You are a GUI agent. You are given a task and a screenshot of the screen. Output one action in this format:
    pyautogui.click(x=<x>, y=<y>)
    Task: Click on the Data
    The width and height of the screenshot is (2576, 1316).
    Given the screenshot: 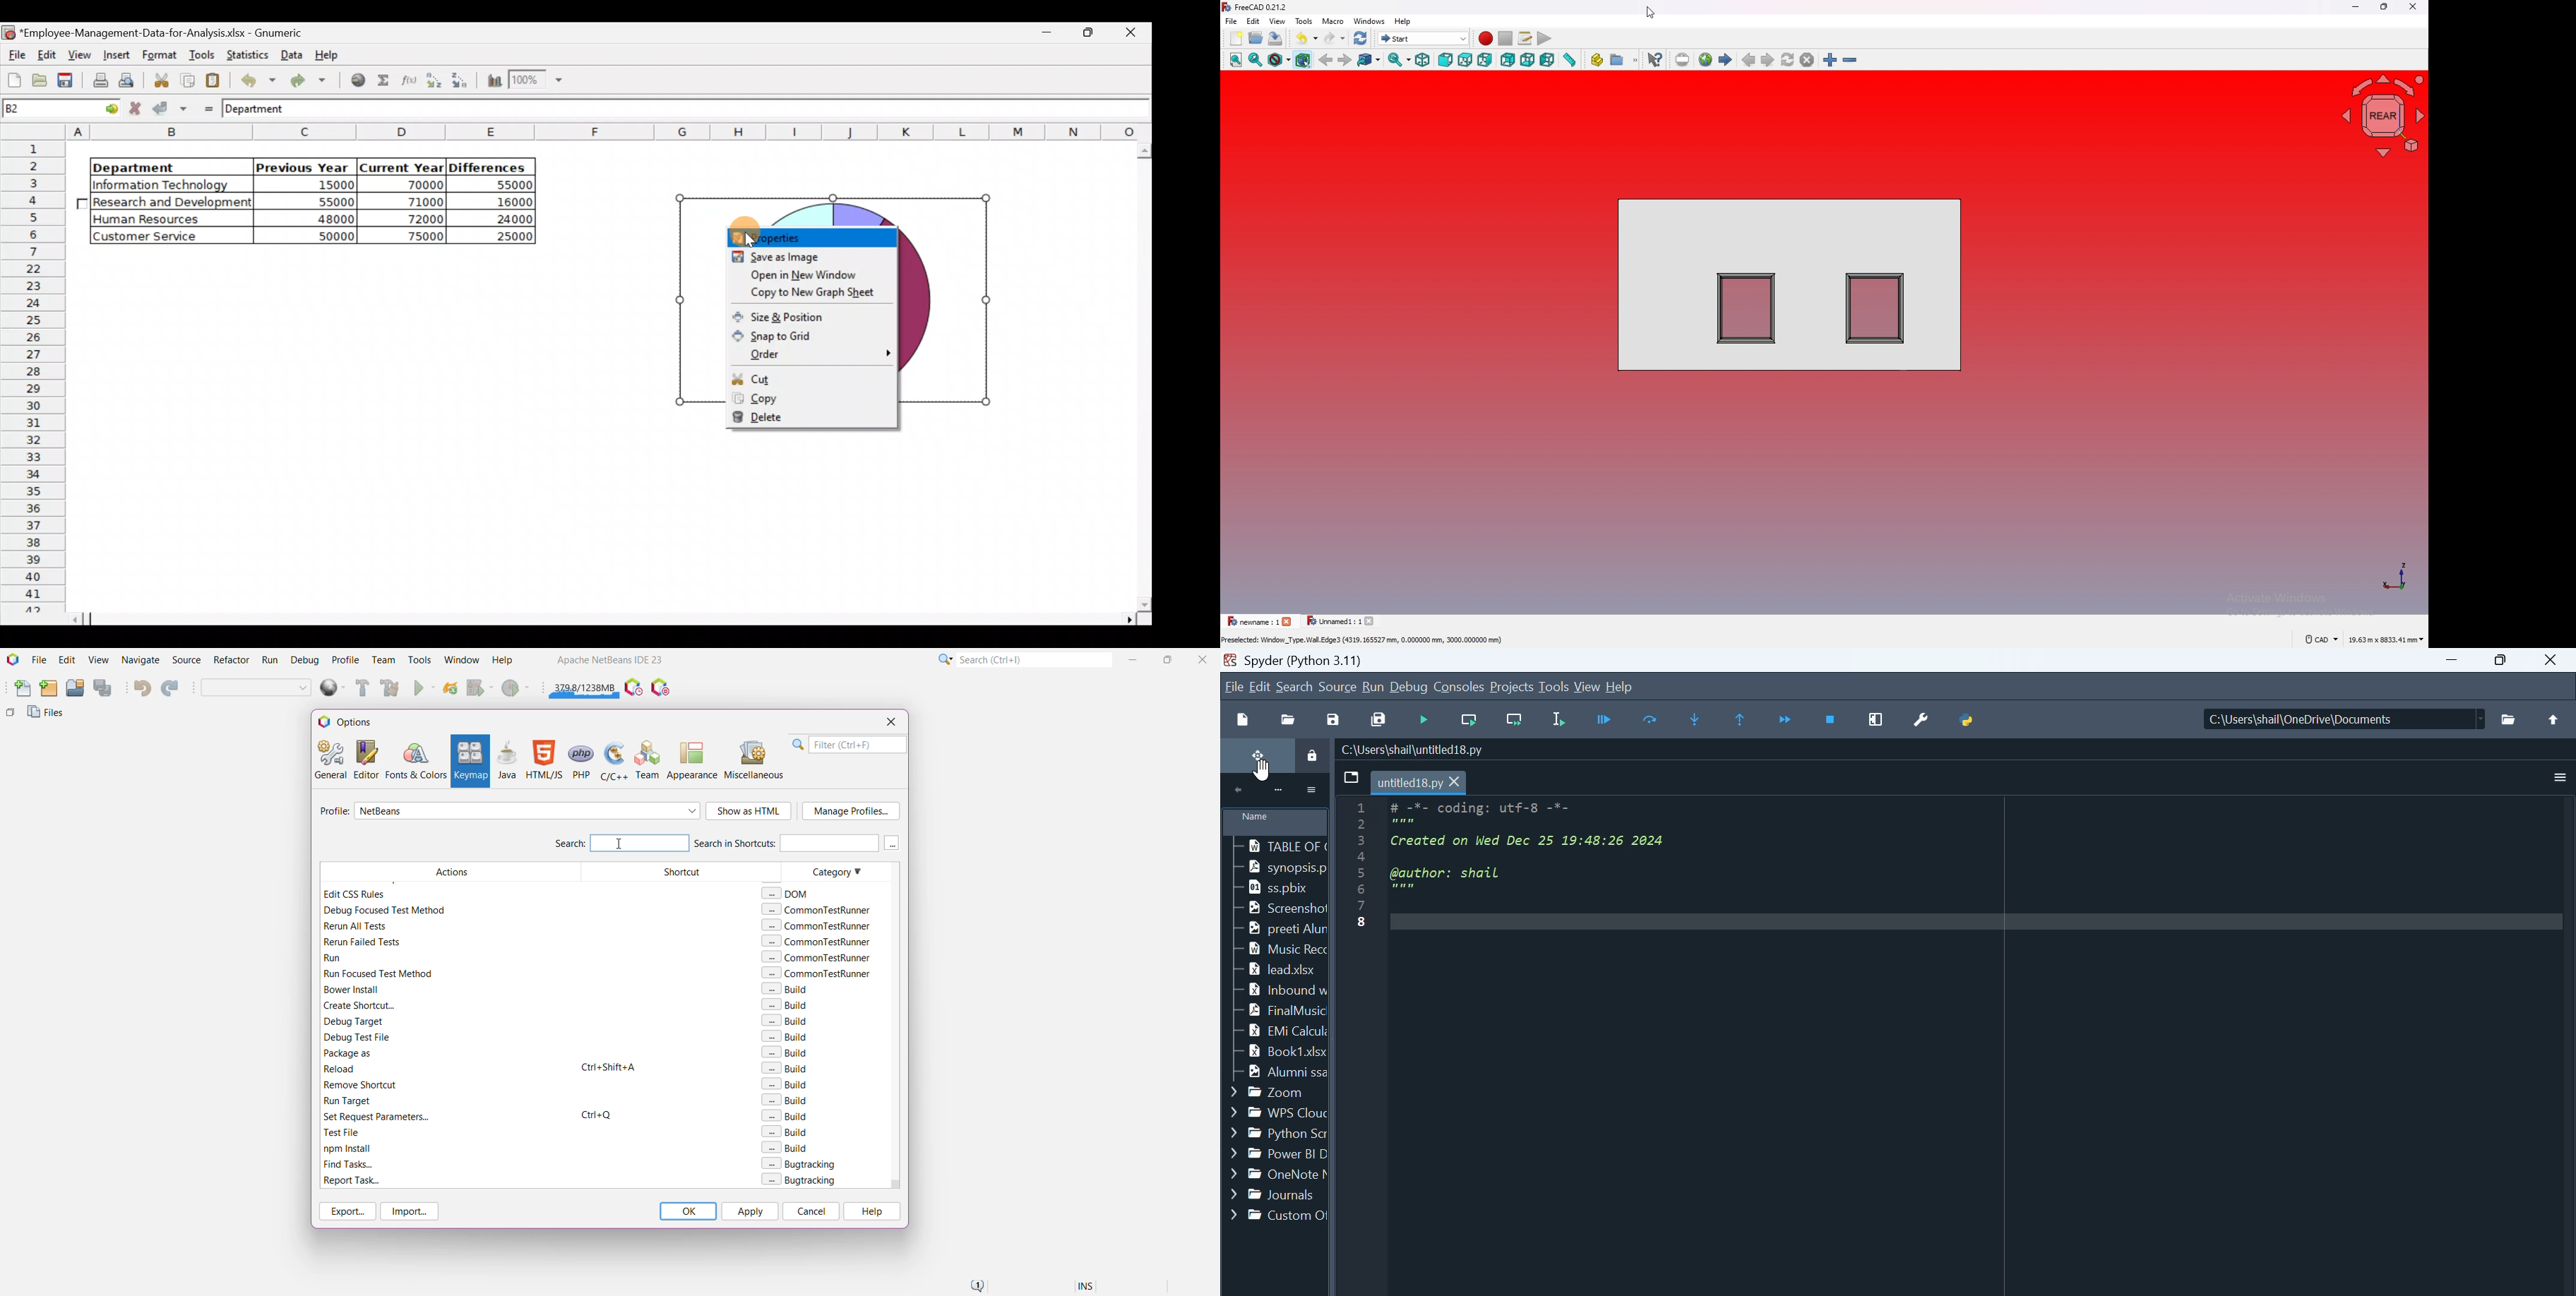 What is the action you would take?
    pyautogui.click(x=291, y=53)
    